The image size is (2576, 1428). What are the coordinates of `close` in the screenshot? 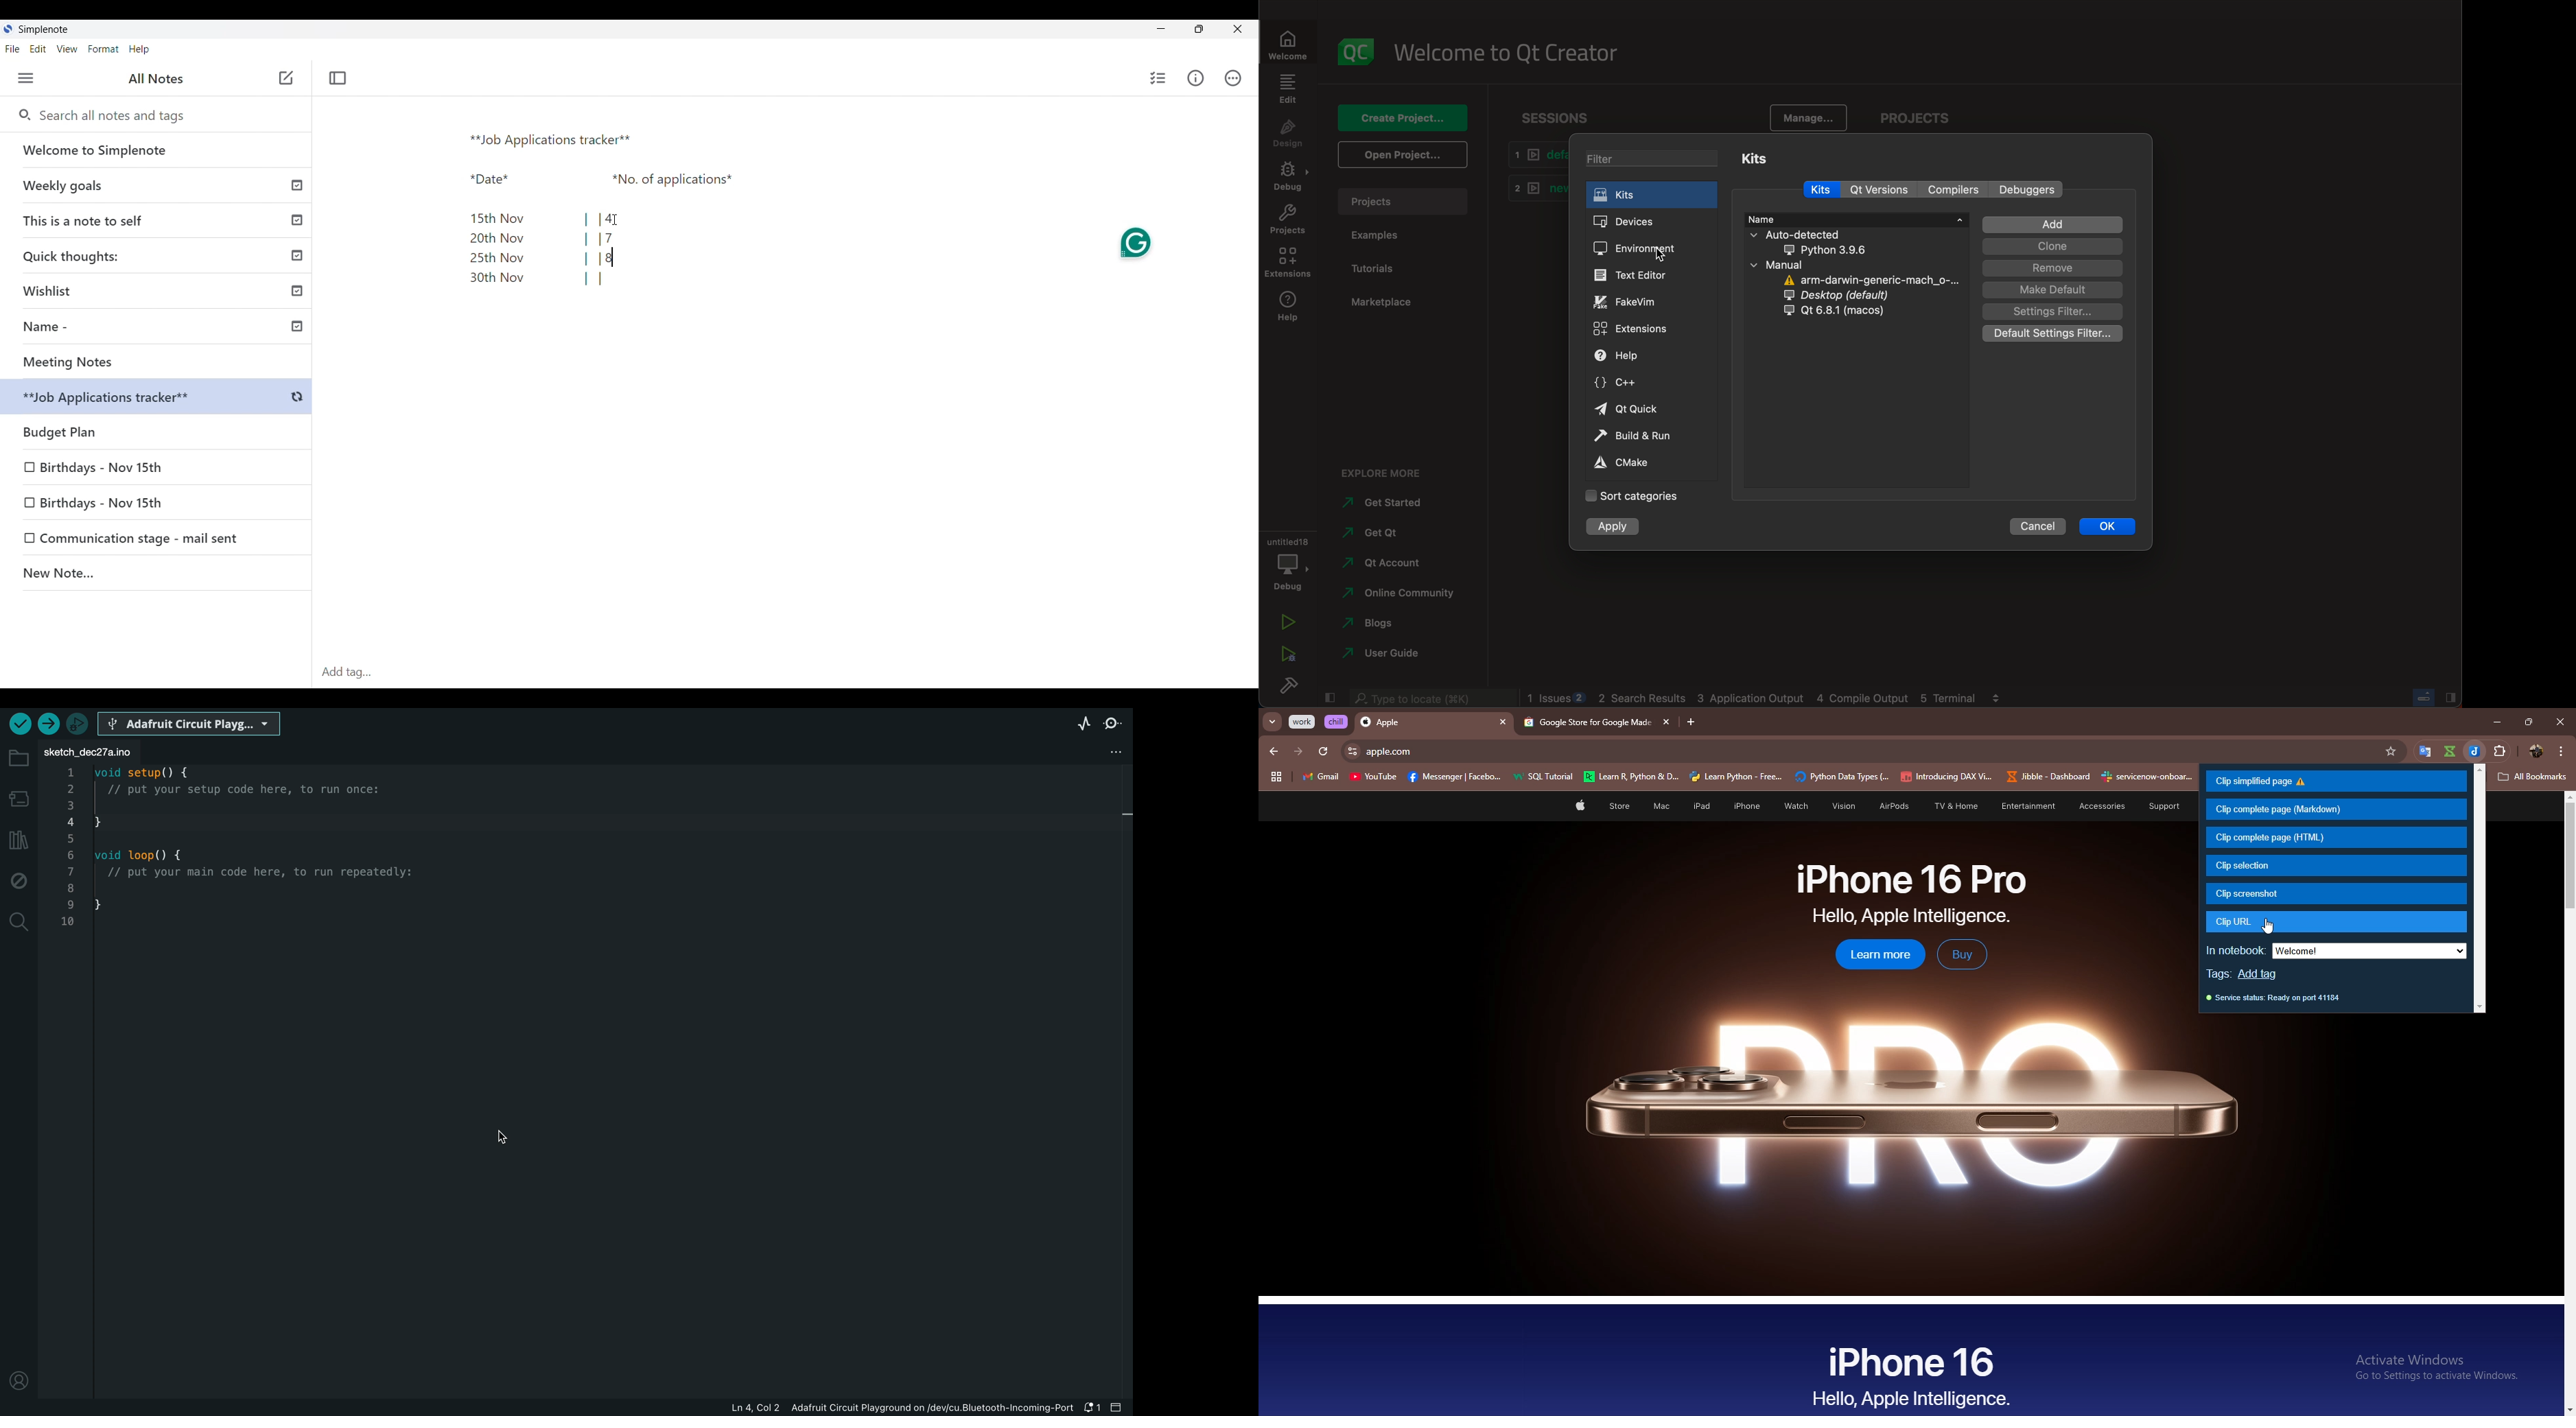 It's located at (2560, 722).